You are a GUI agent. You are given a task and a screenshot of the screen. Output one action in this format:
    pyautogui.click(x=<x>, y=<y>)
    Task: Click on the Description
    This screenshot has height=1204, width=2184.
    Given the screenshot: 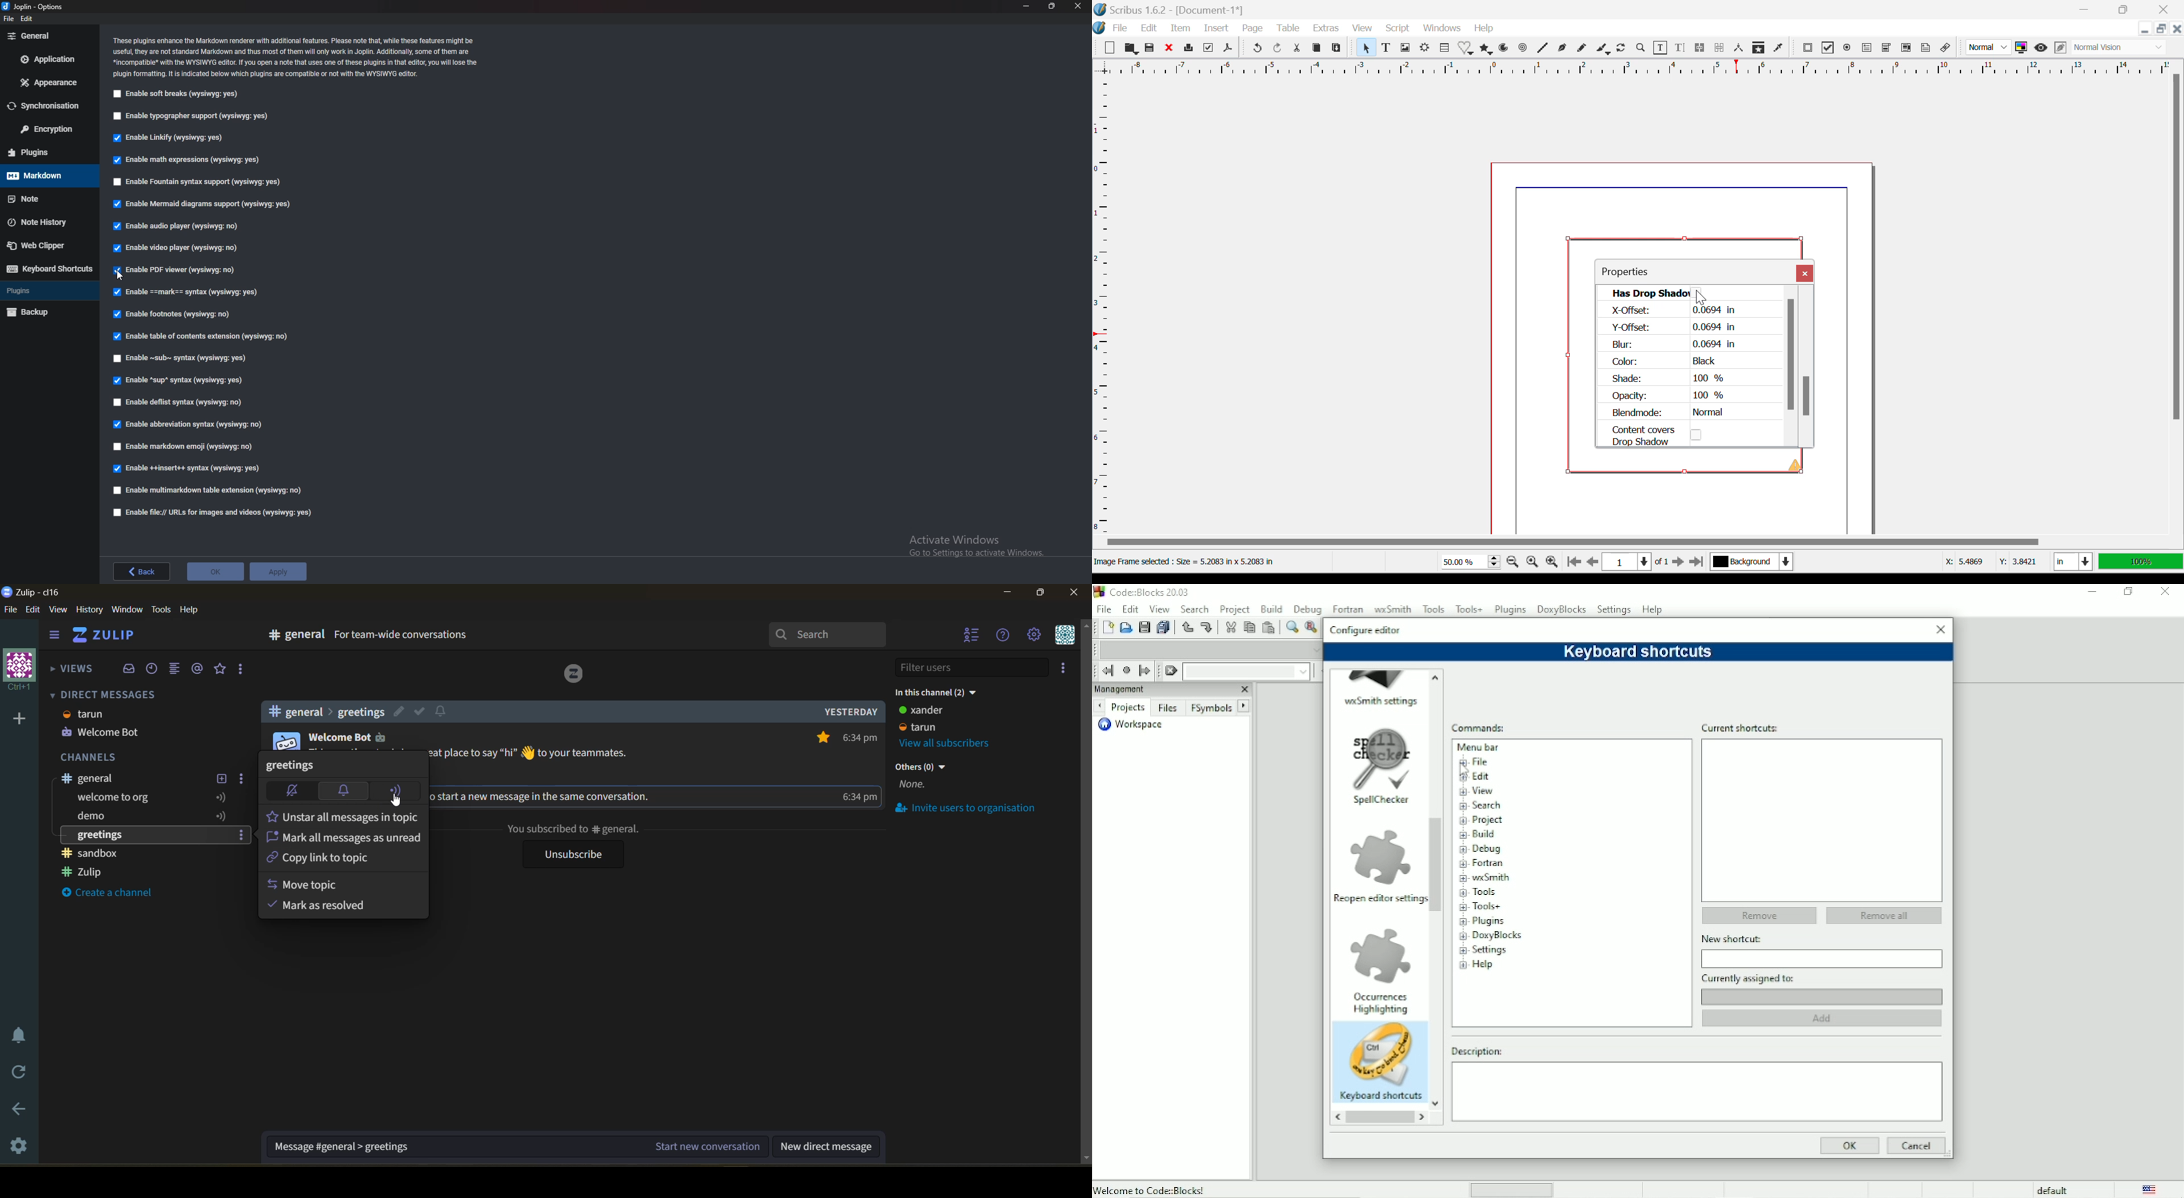 What is the action you would take?
    pyautogui.click(x=1695, y=1050)
    